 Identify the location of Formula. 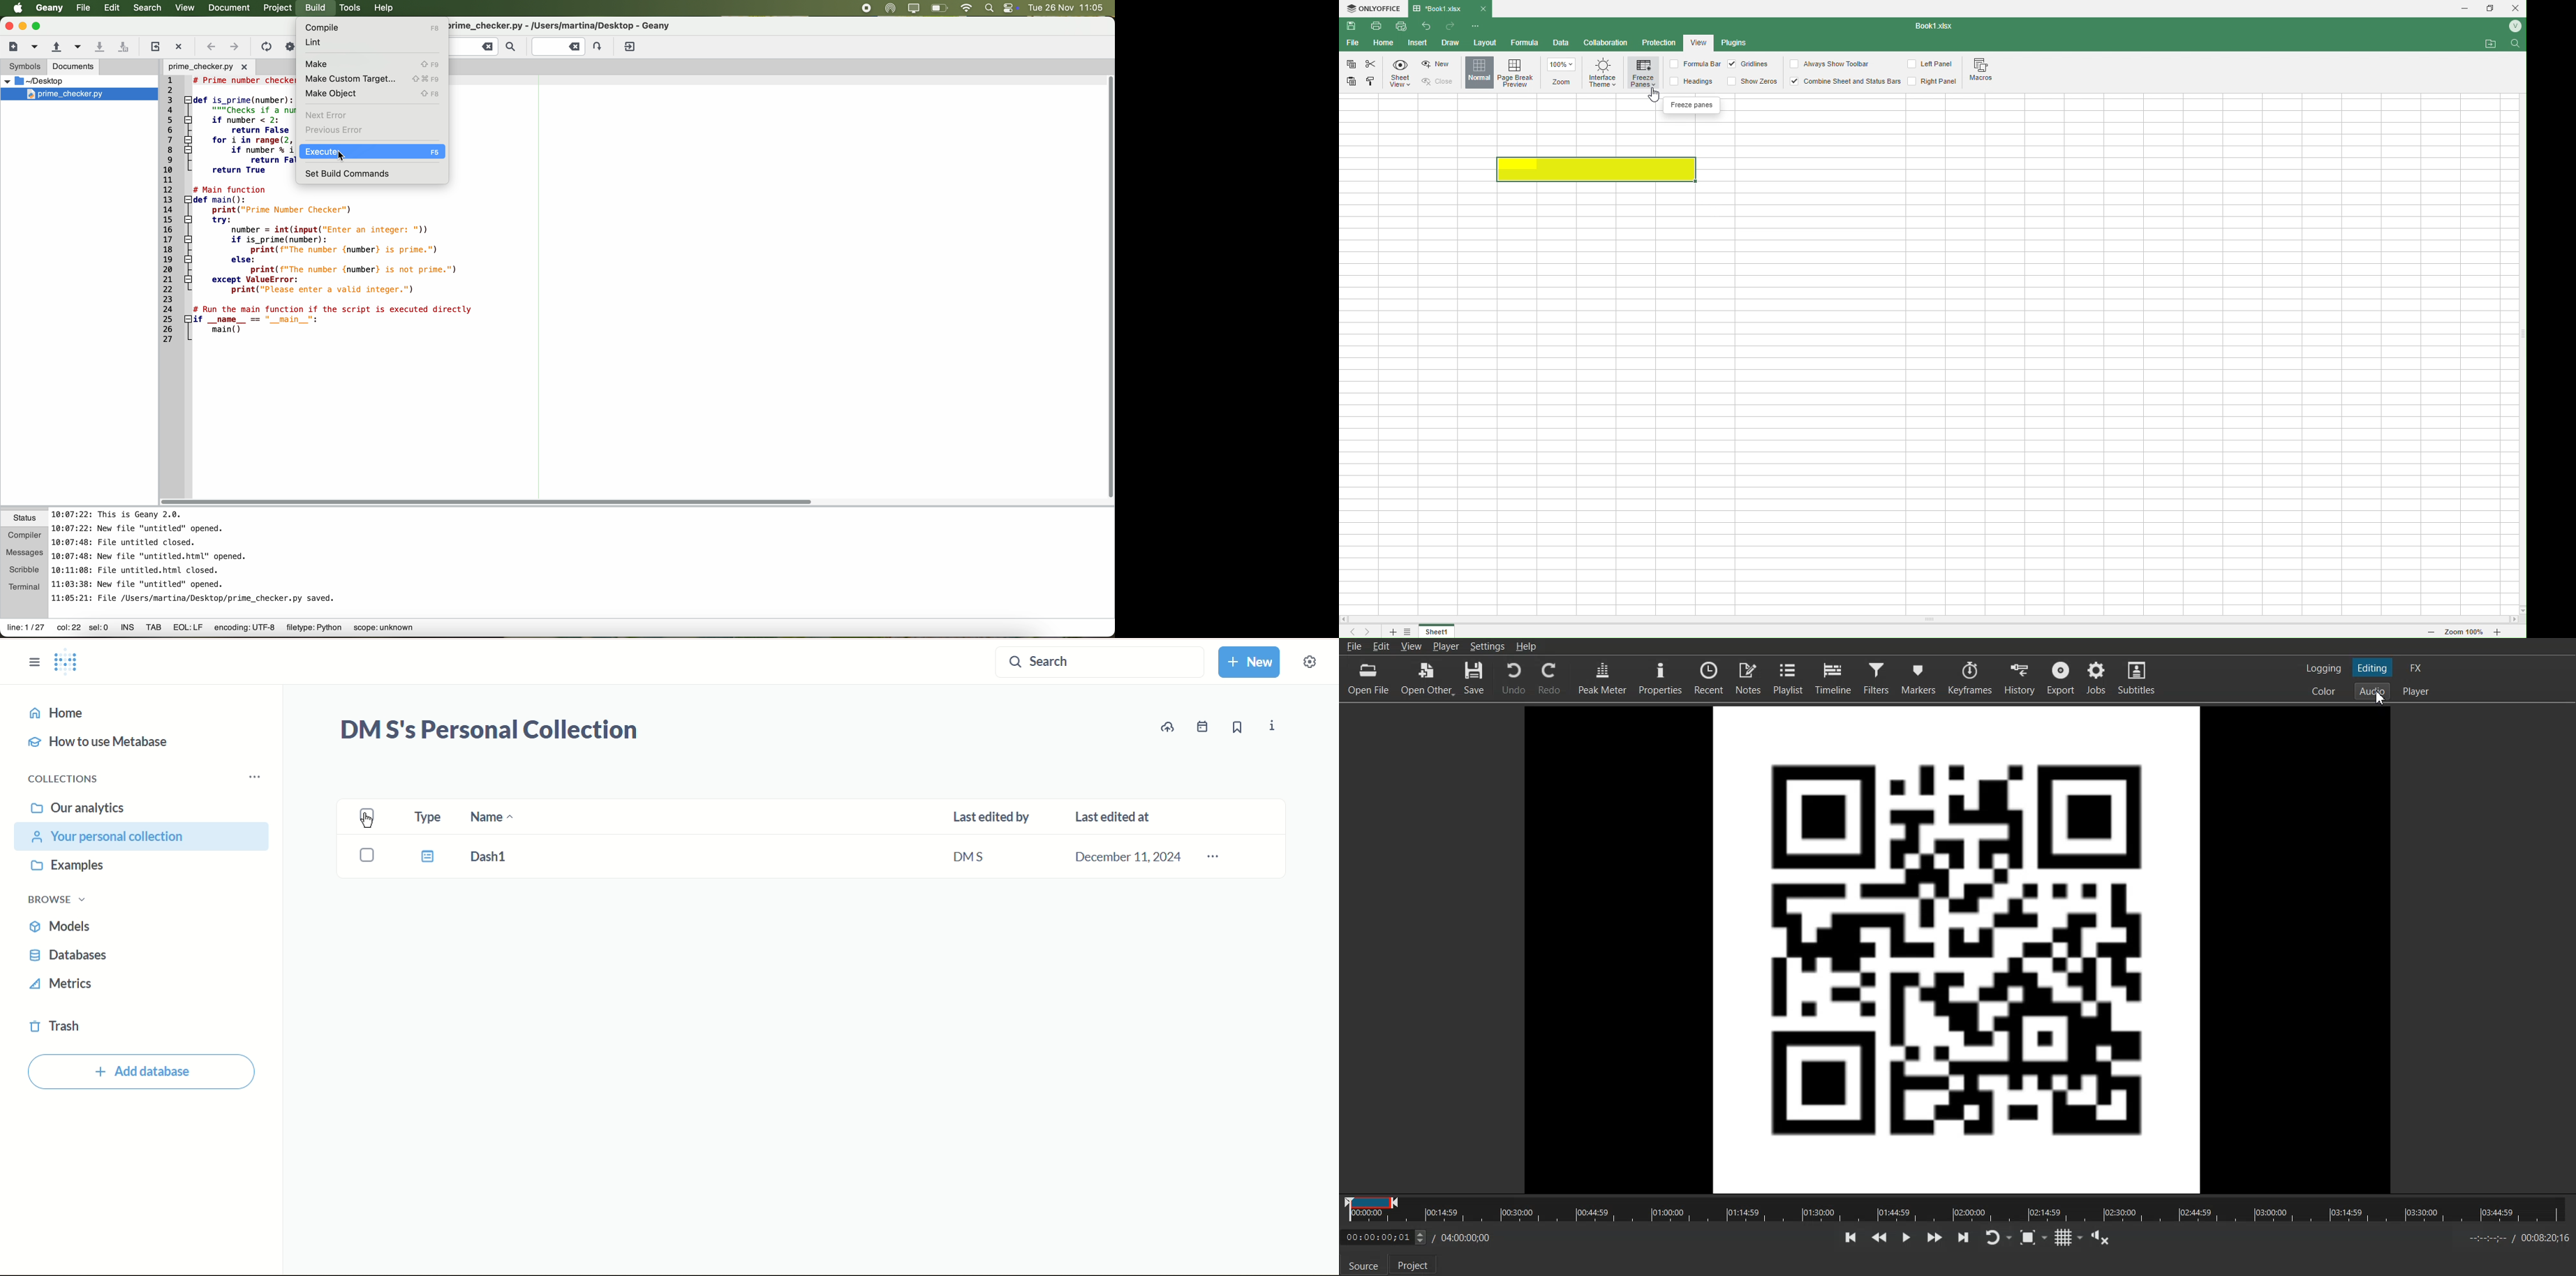
(1525, 43).